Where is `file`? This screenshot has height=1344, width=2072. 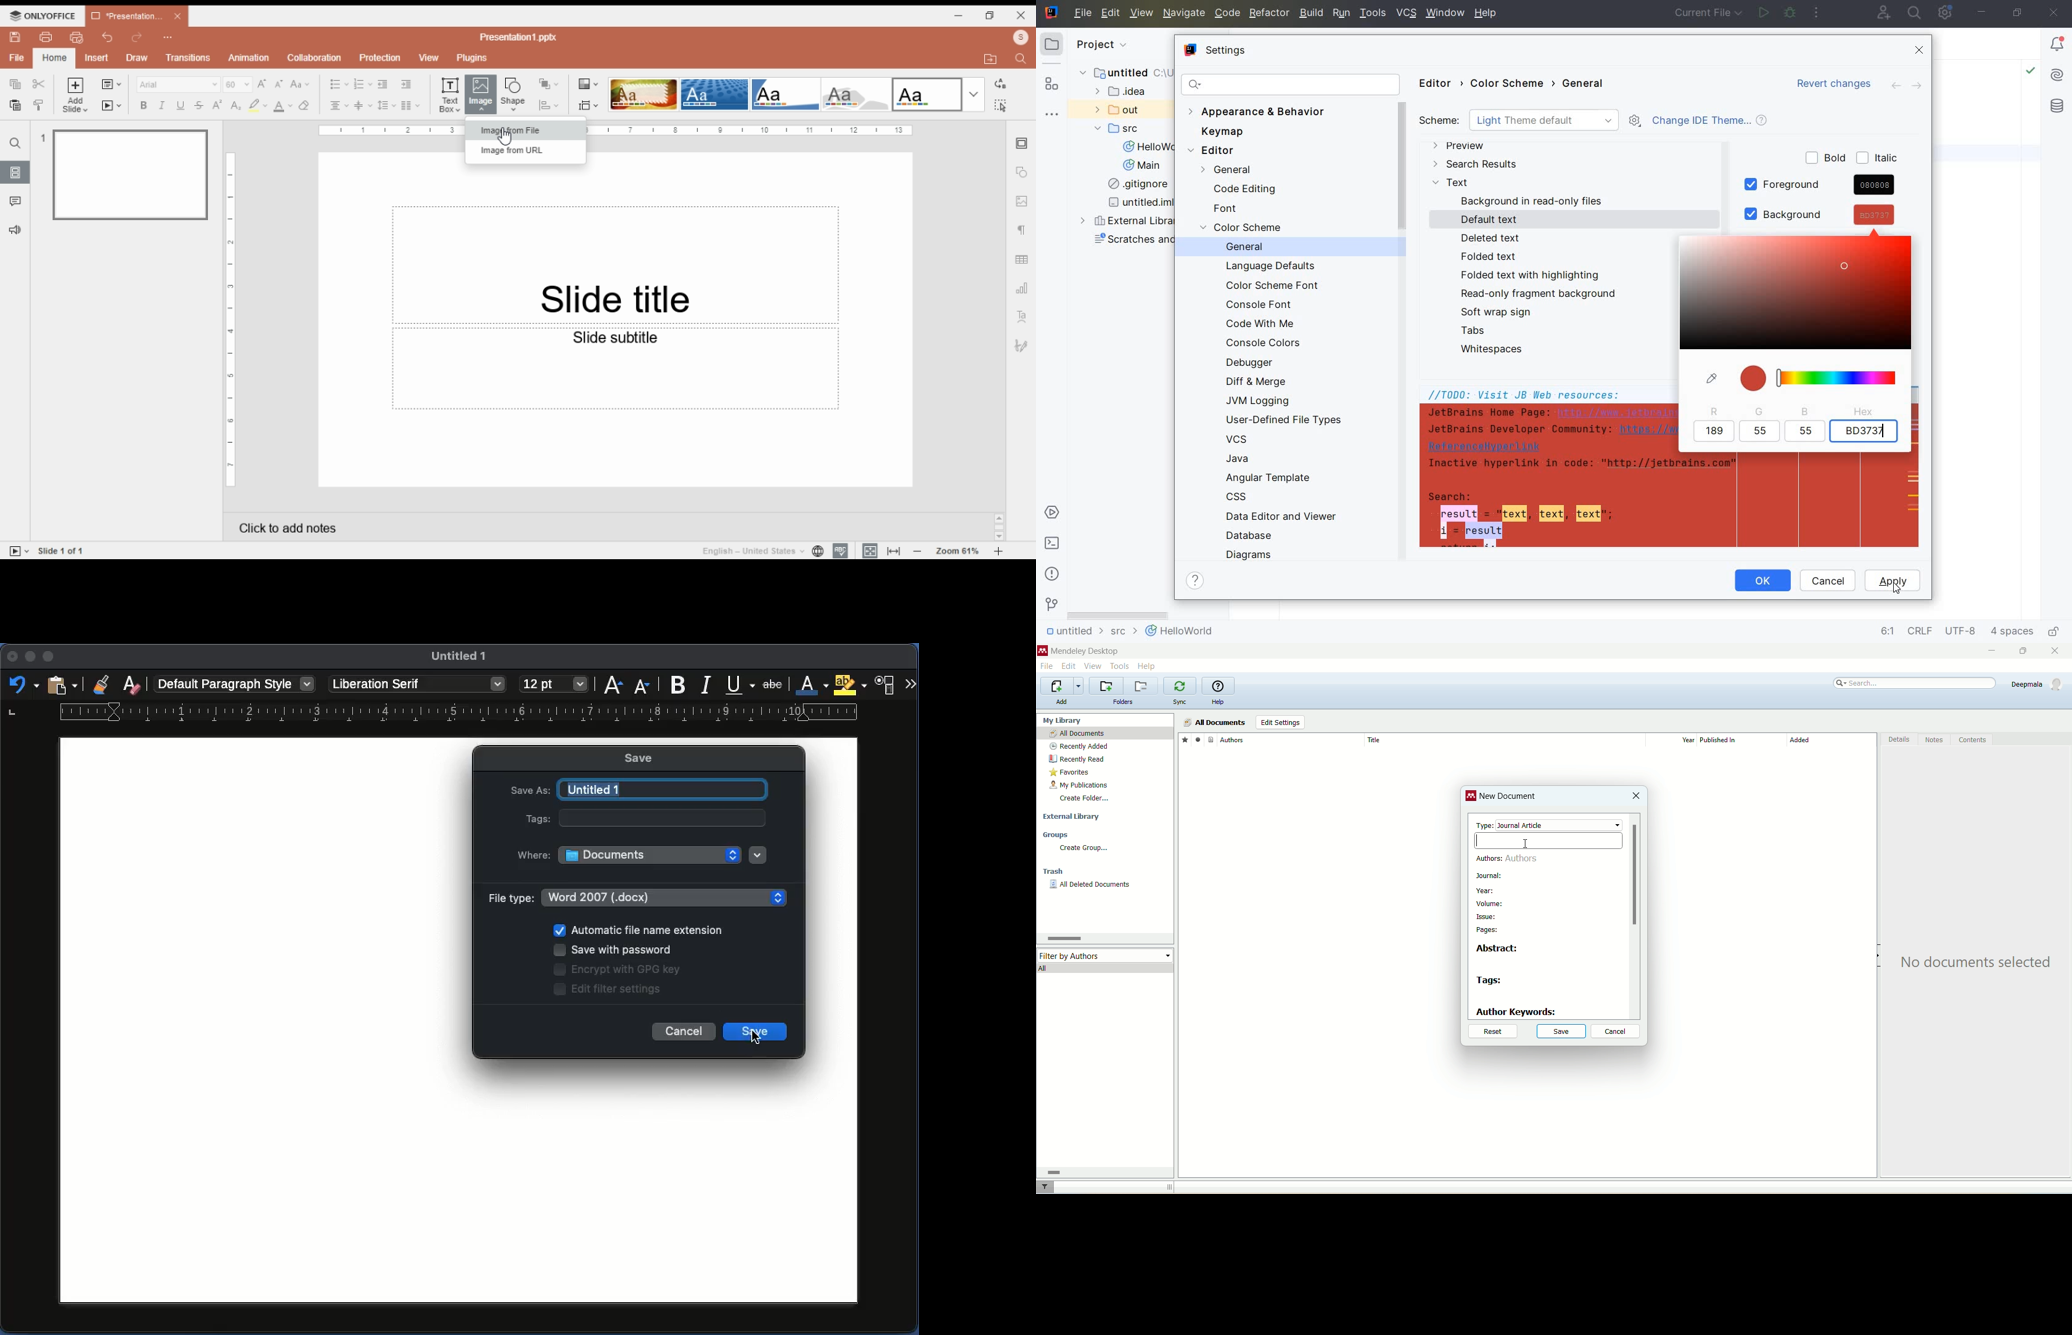 file is located at coordinates (1046, 667).